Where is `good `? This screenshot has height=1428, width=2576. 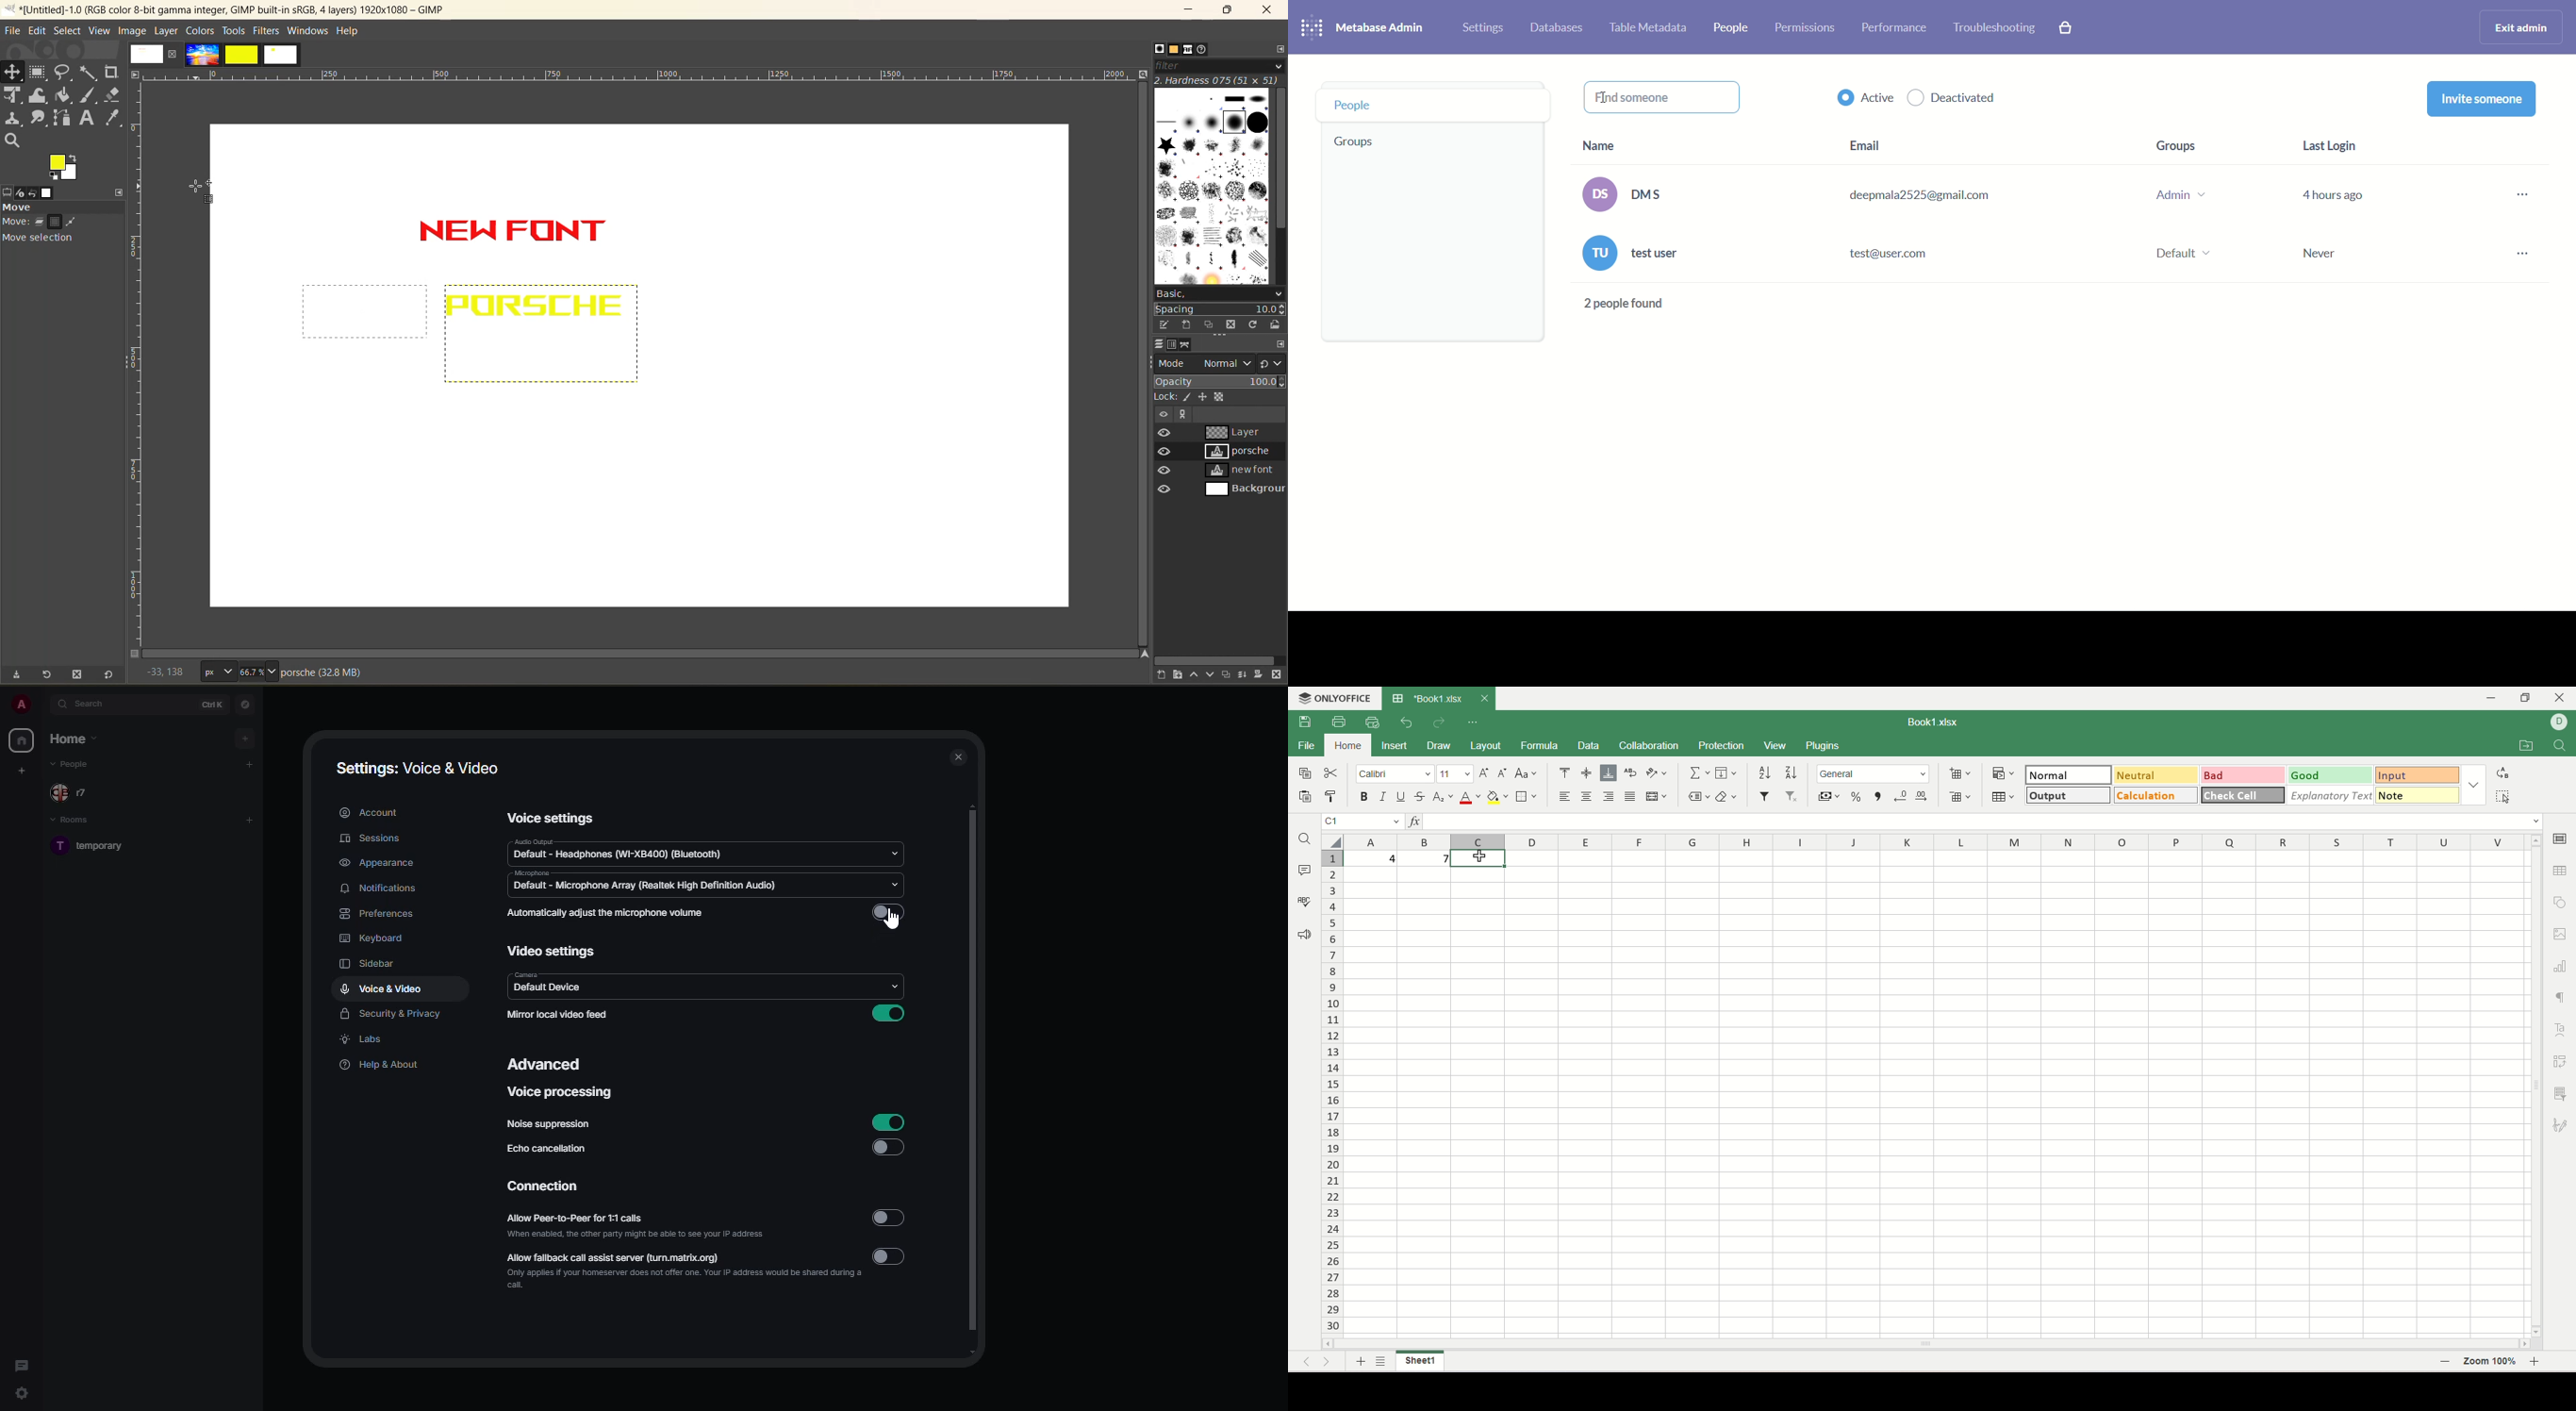 good  is located at coordinates (2332, 775).